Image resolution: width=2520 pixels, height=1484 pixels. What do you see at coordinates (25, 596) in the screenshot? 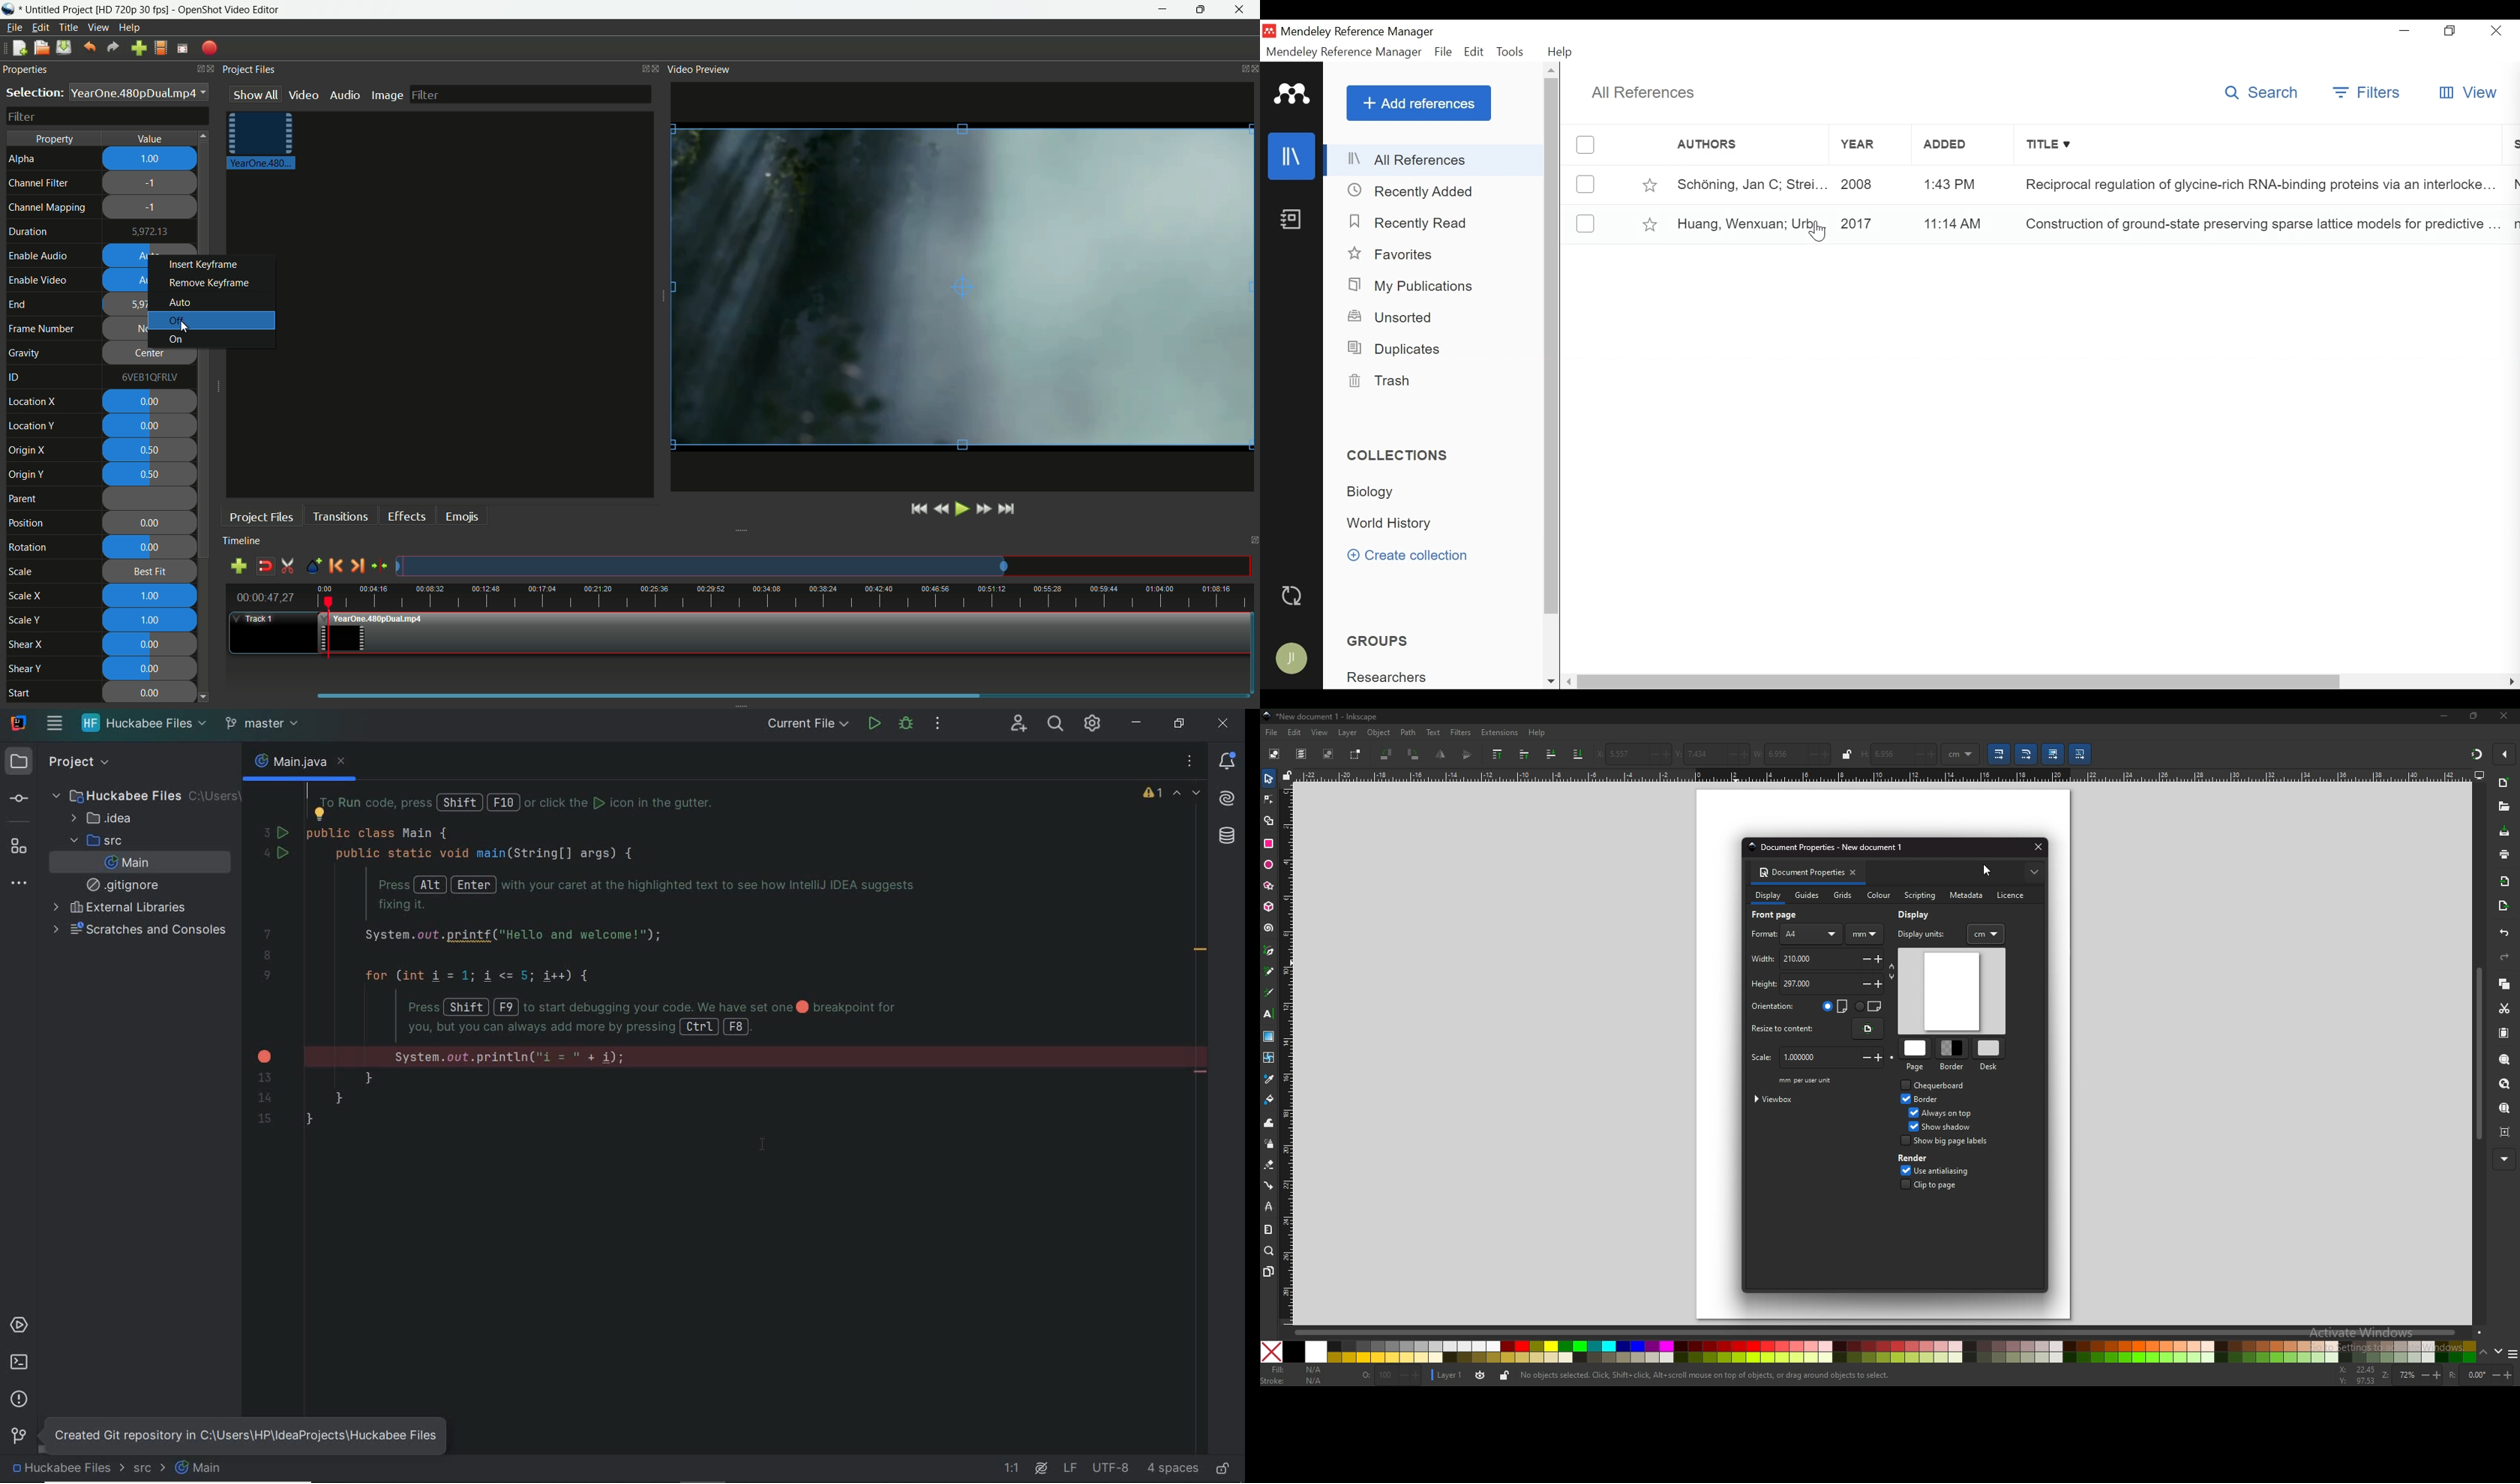
I see `scale x` at bounding box center [25, 596].